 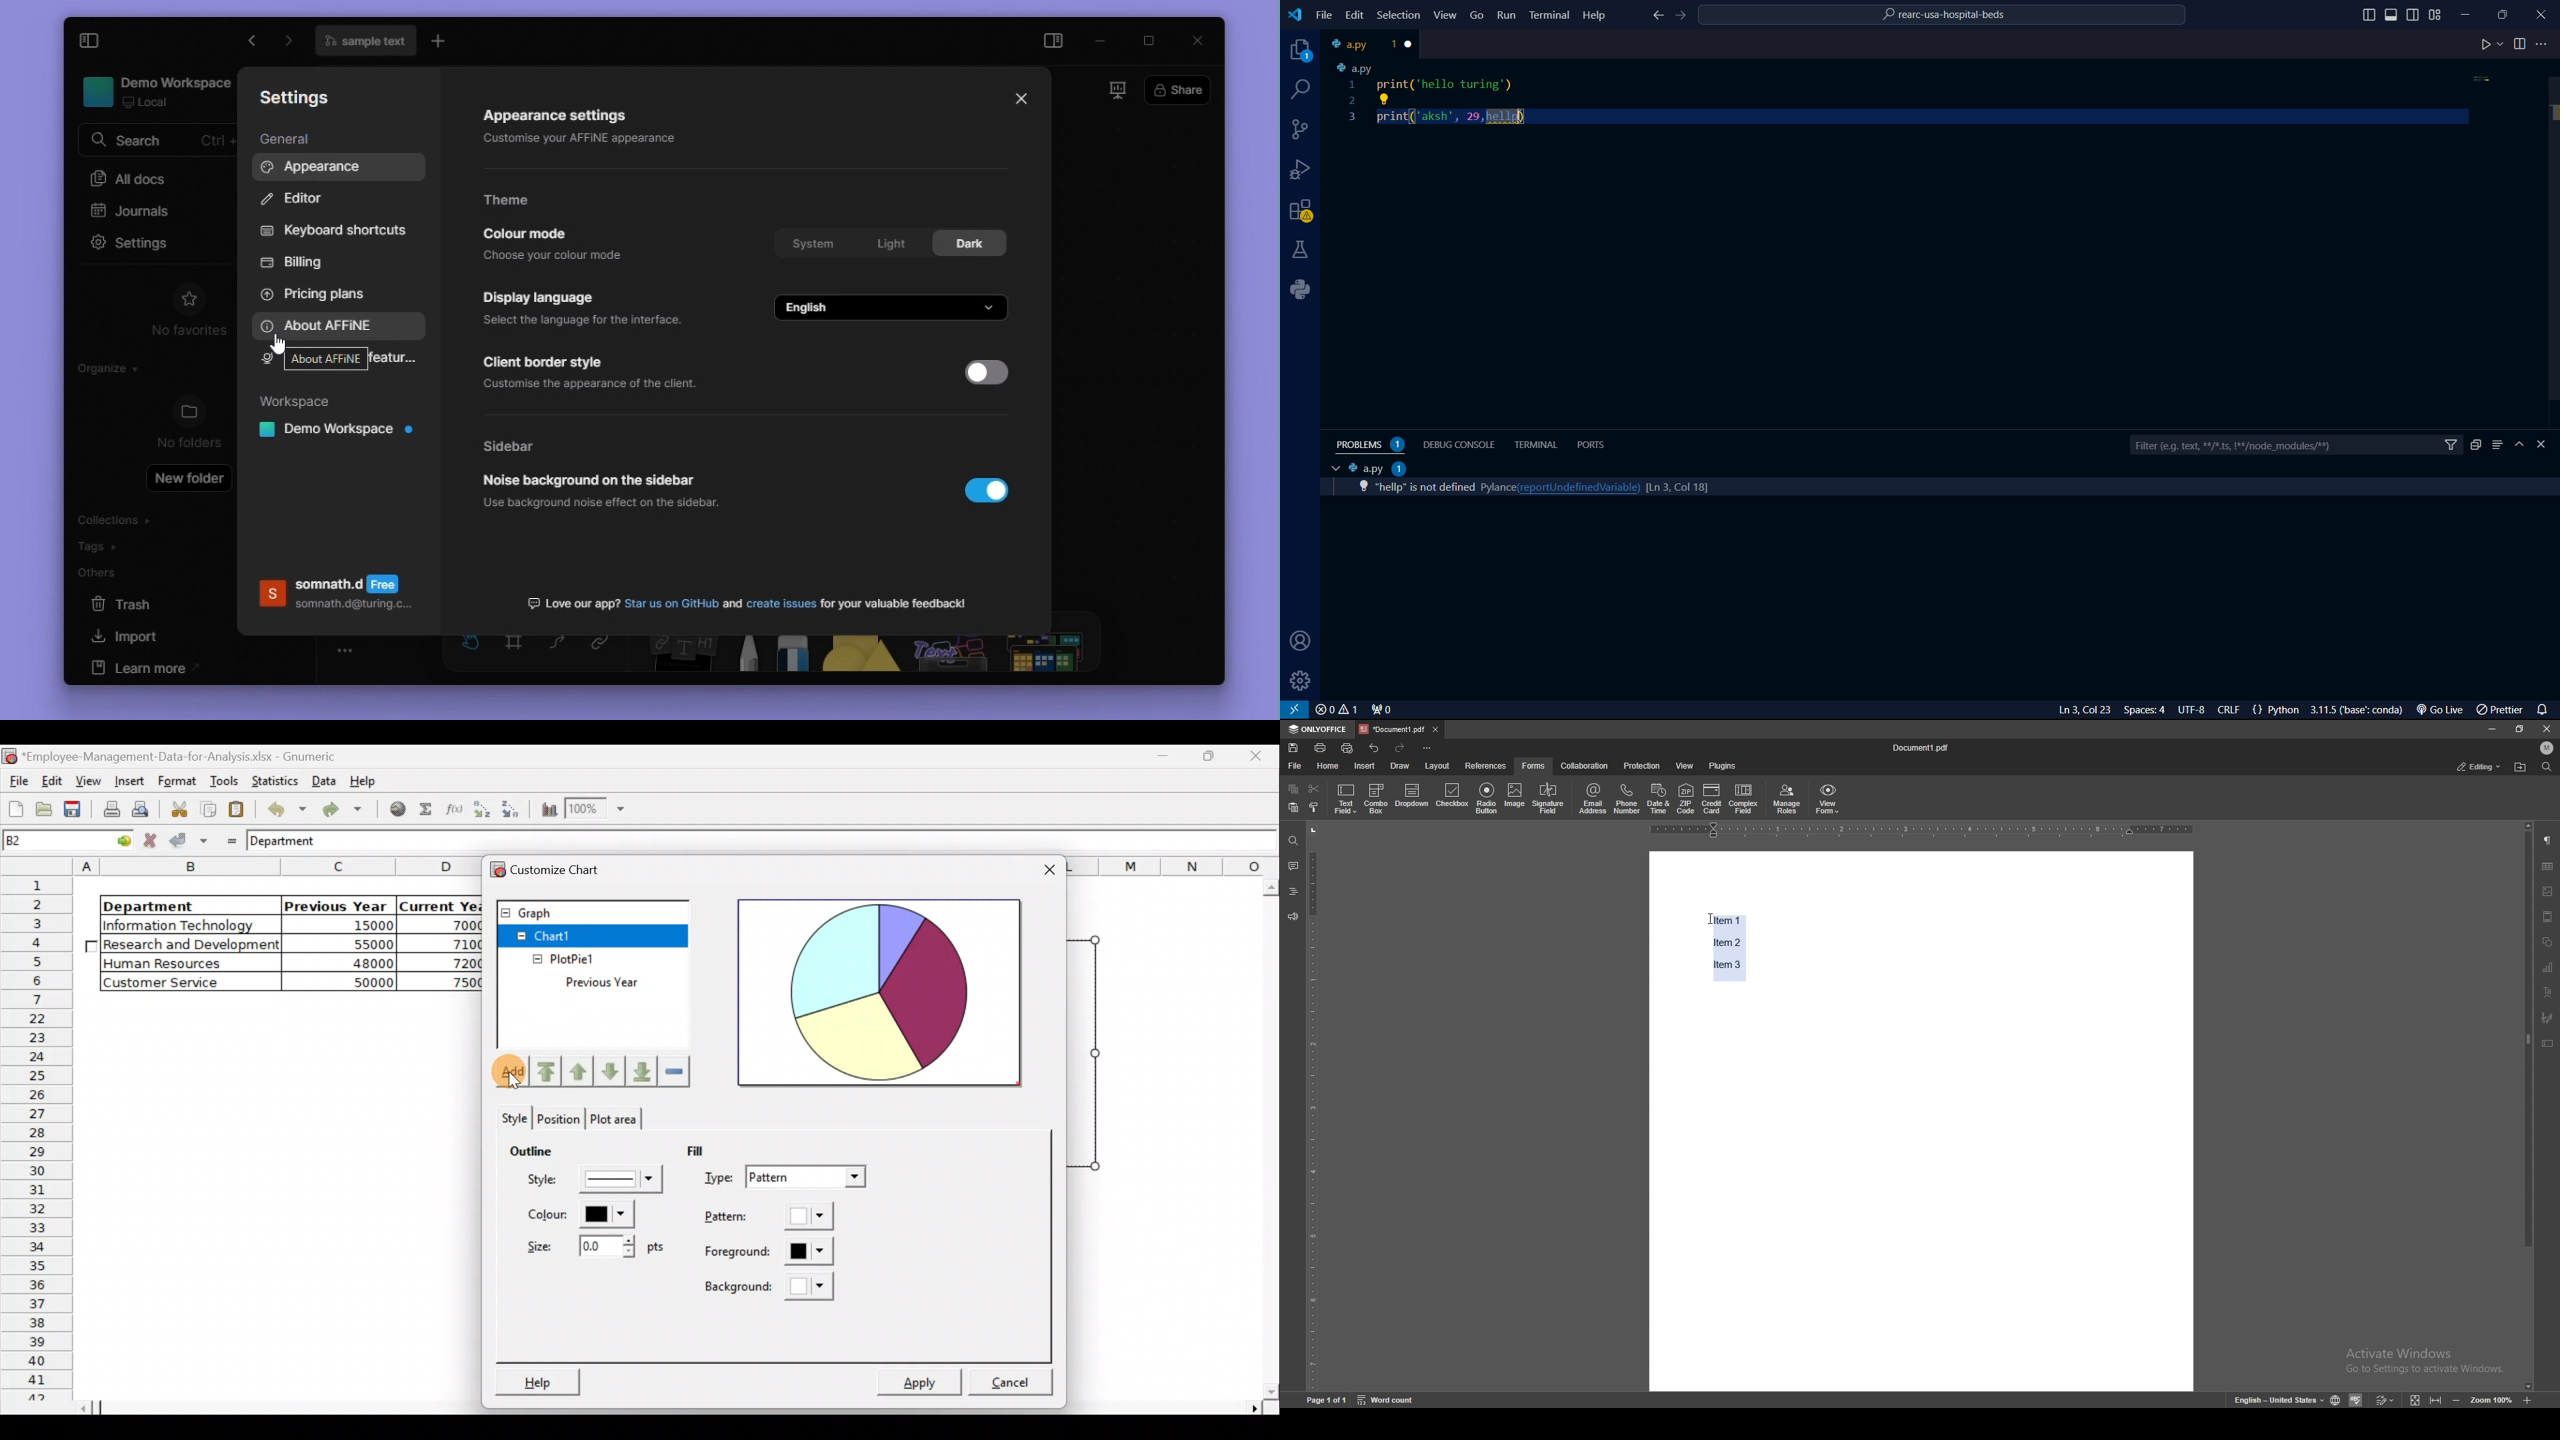 What do you see at coordinates (639, 1070) in the screenshot?
I see `Move downward` at bounding box center [639, 1070].